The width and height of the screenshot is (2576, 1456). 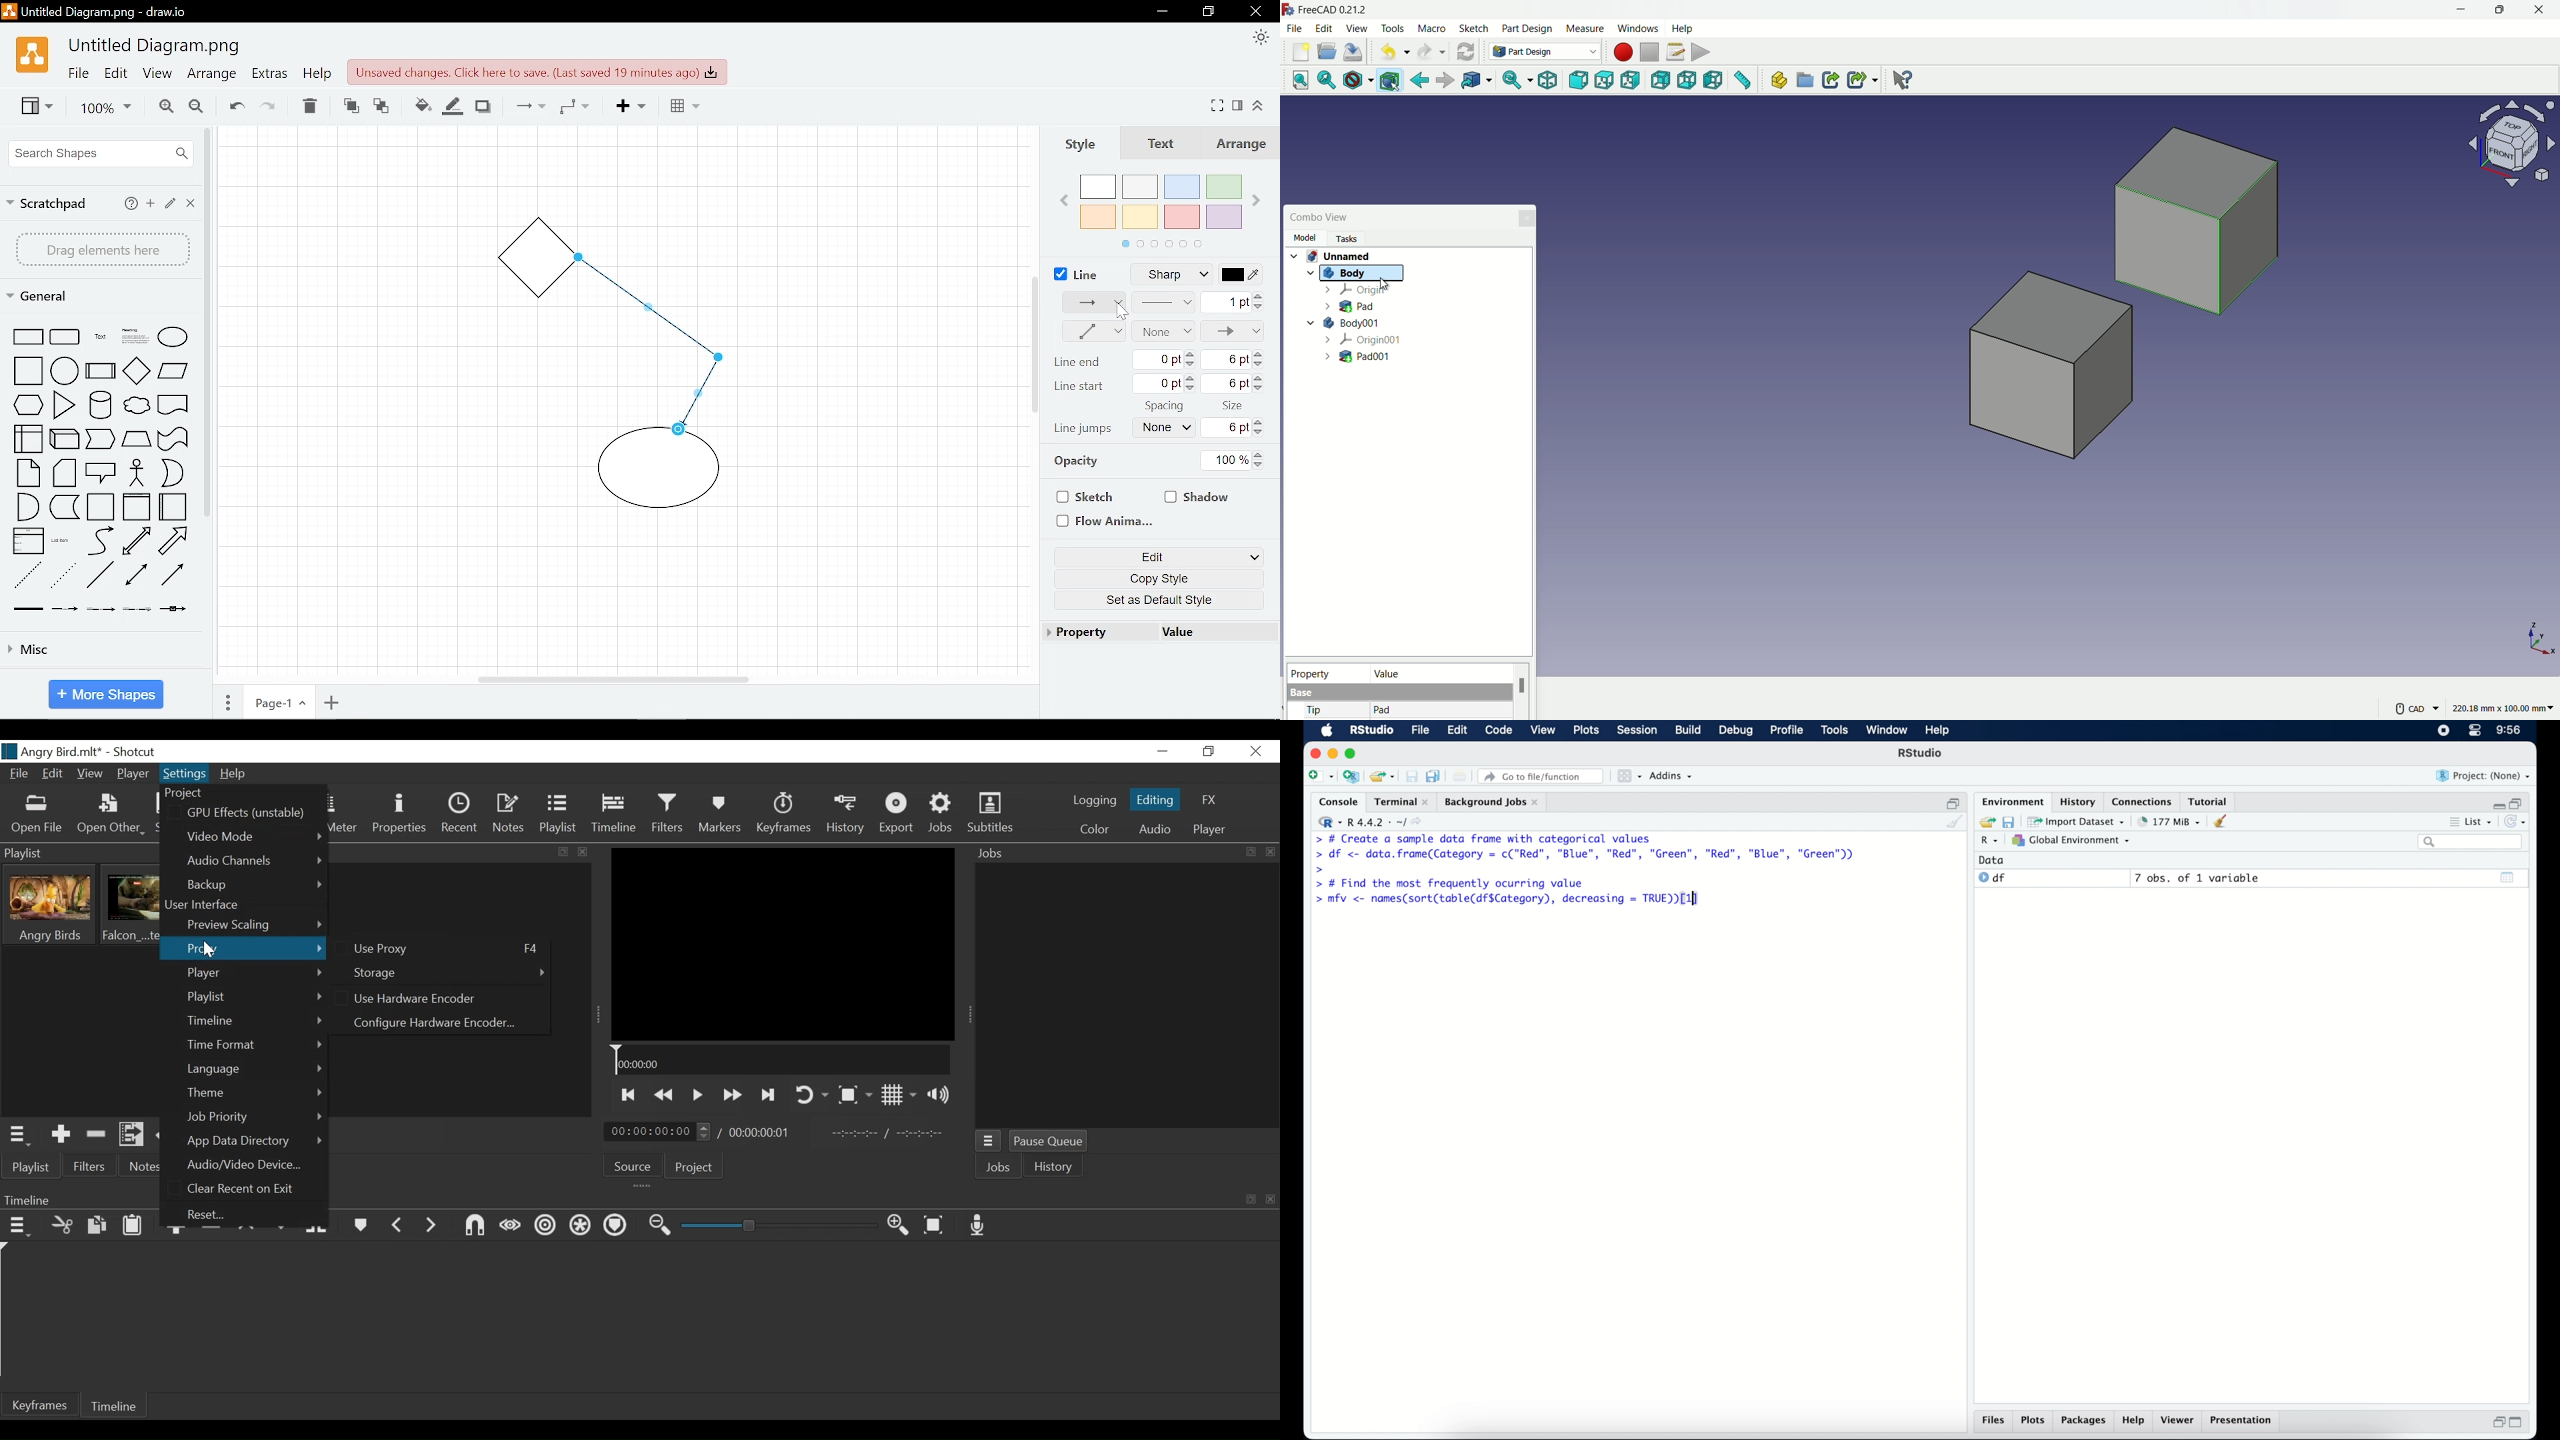 What do you see at coordinates (19, 774) in the screenshot?
I see `File` at bounding box center [19, 774].